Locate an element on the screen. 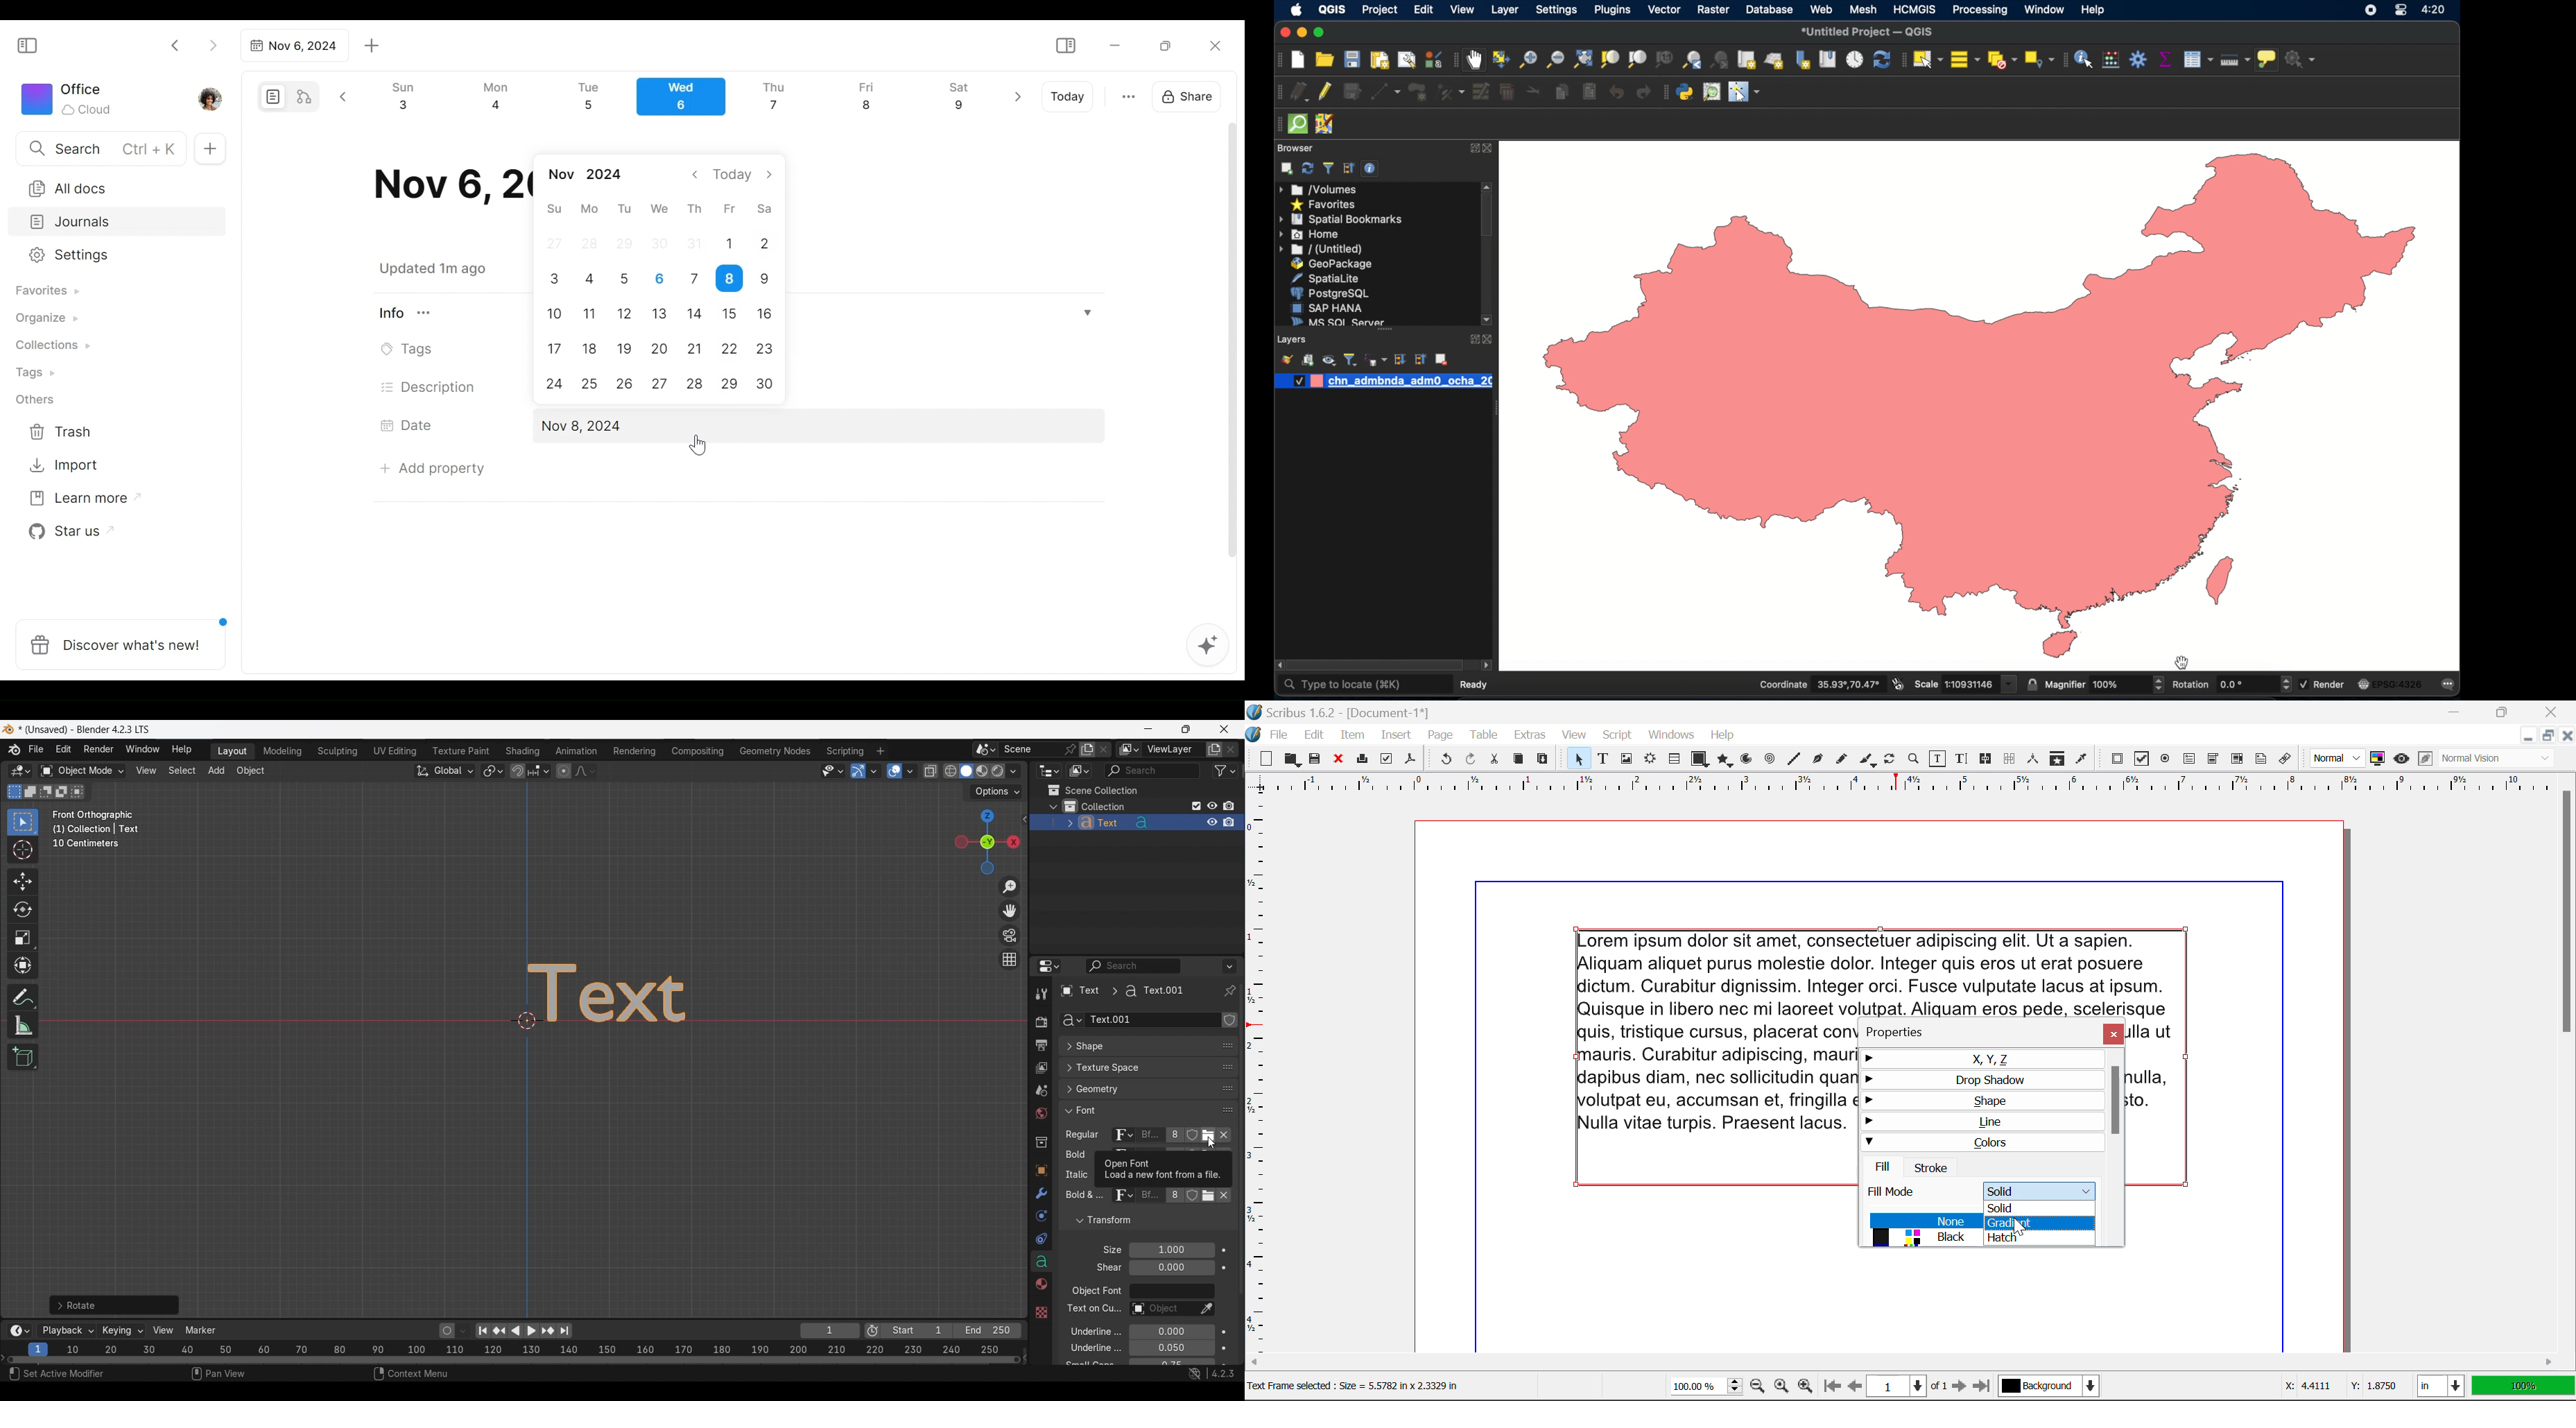 The height and width of the screenshot is (1428, 2576). project is located at coordinates (1379, 11).